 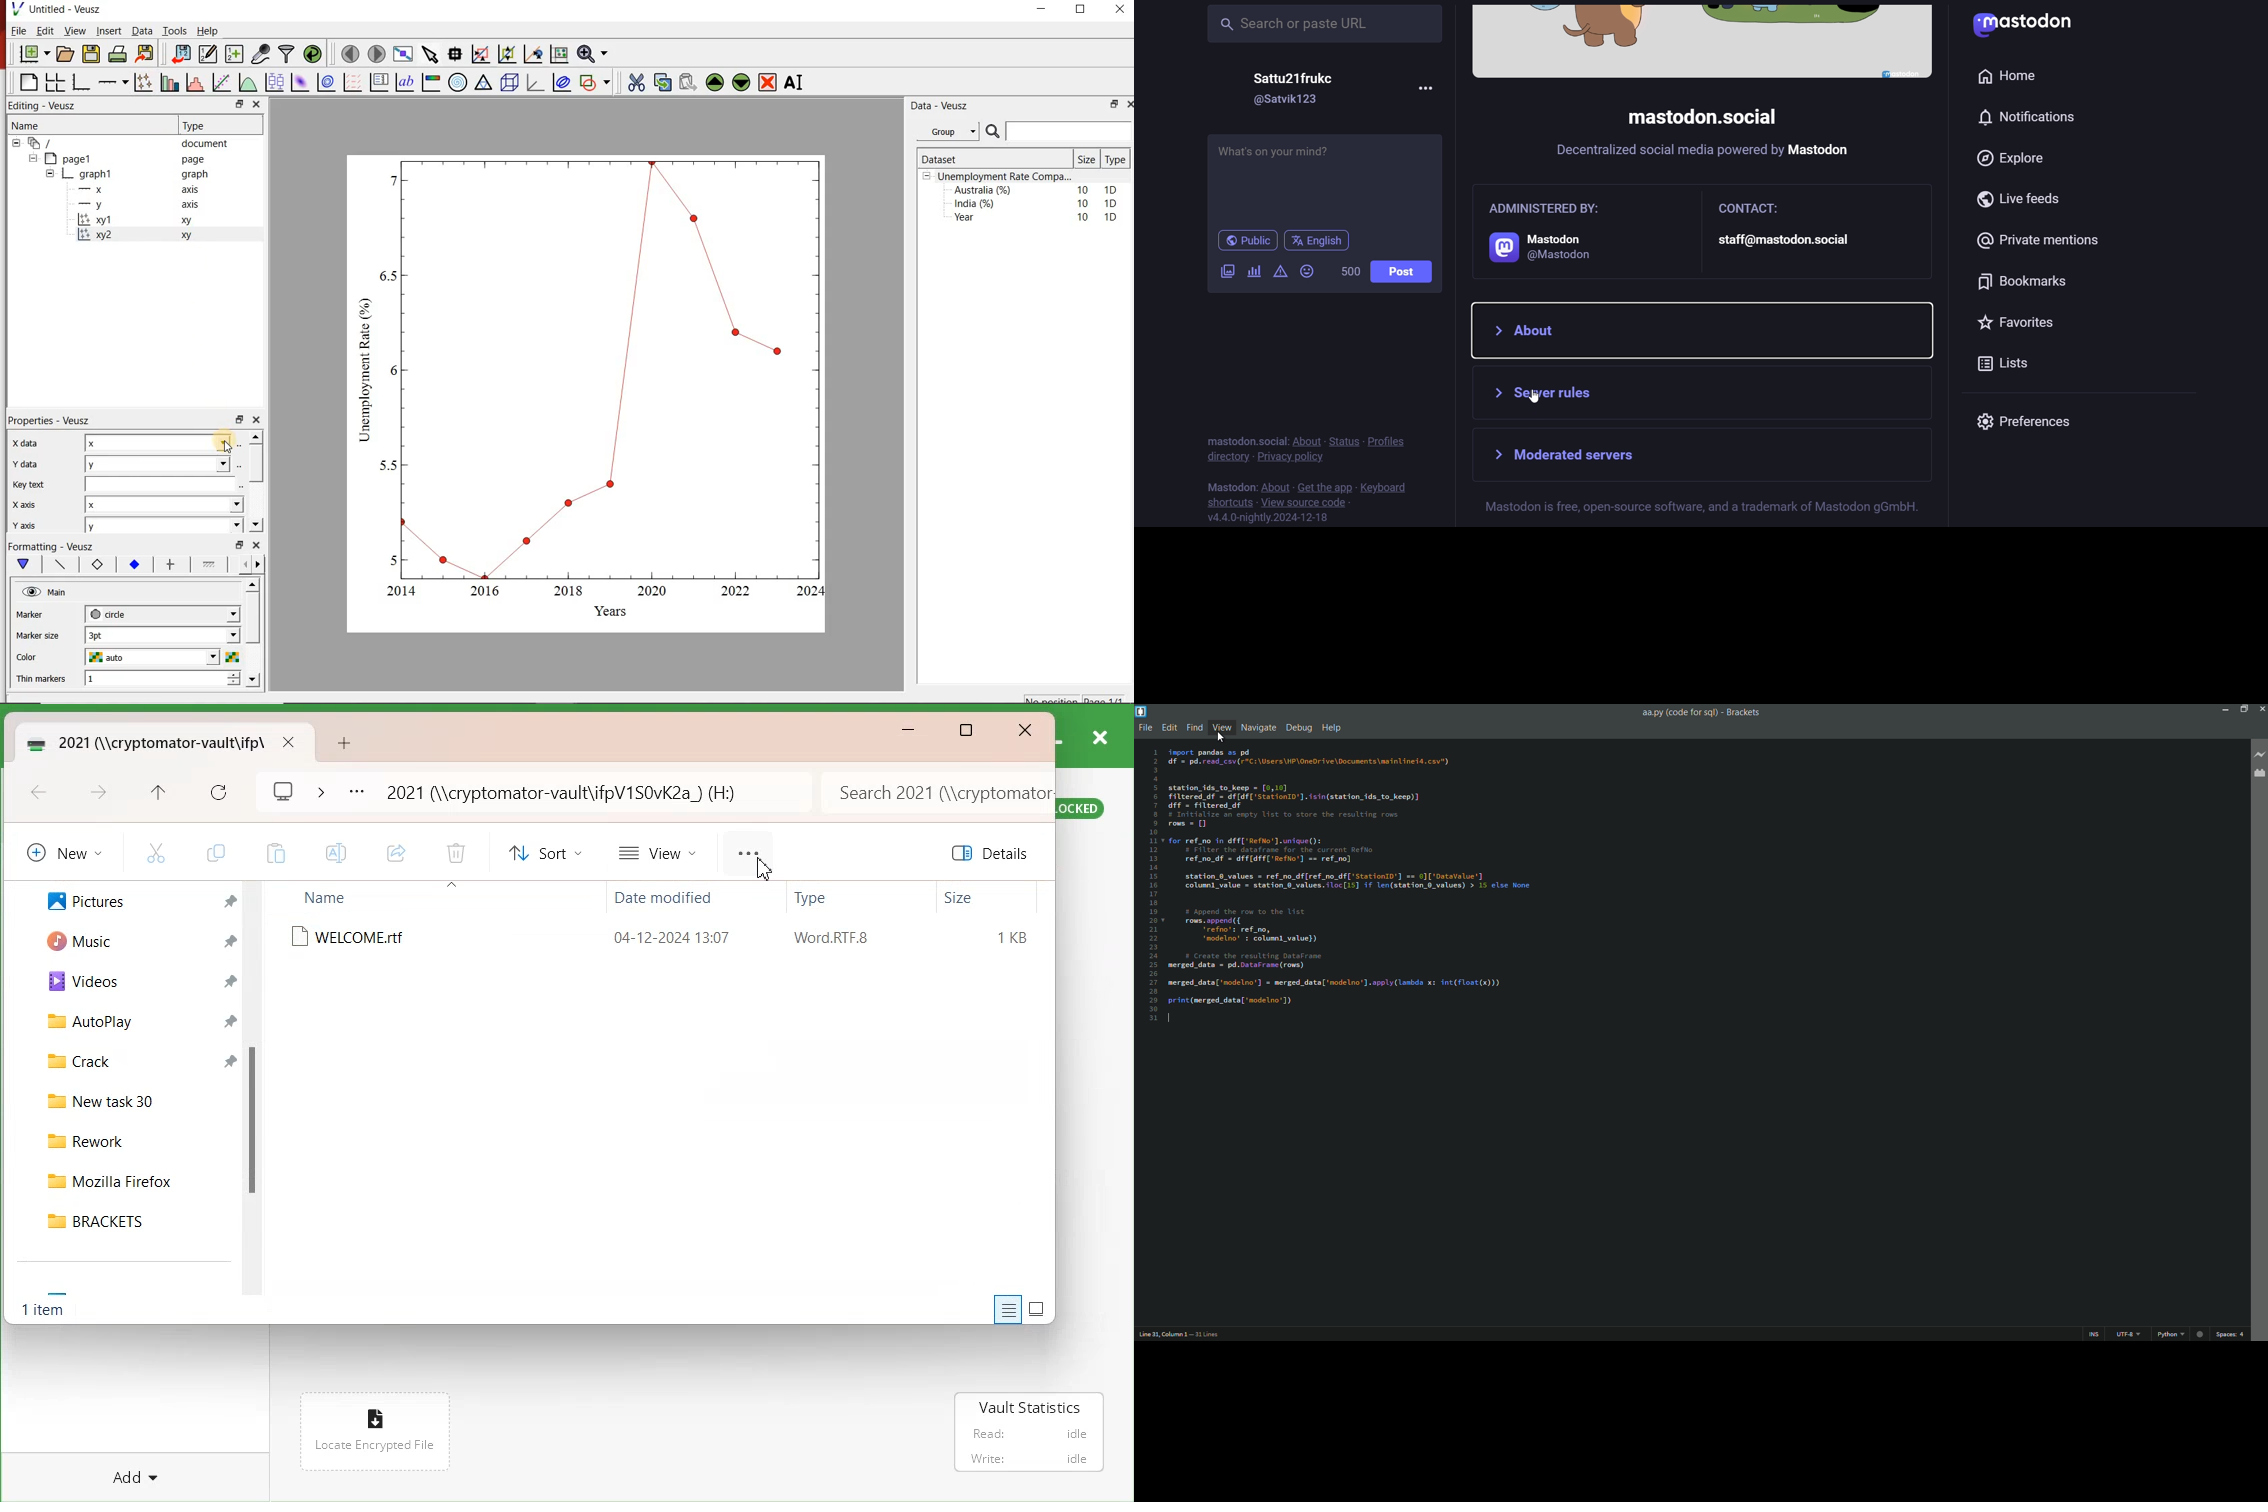 What do you see at coordinates (236, 674) in the screenshot?
I see `increase` at bounding box center [236, 674].